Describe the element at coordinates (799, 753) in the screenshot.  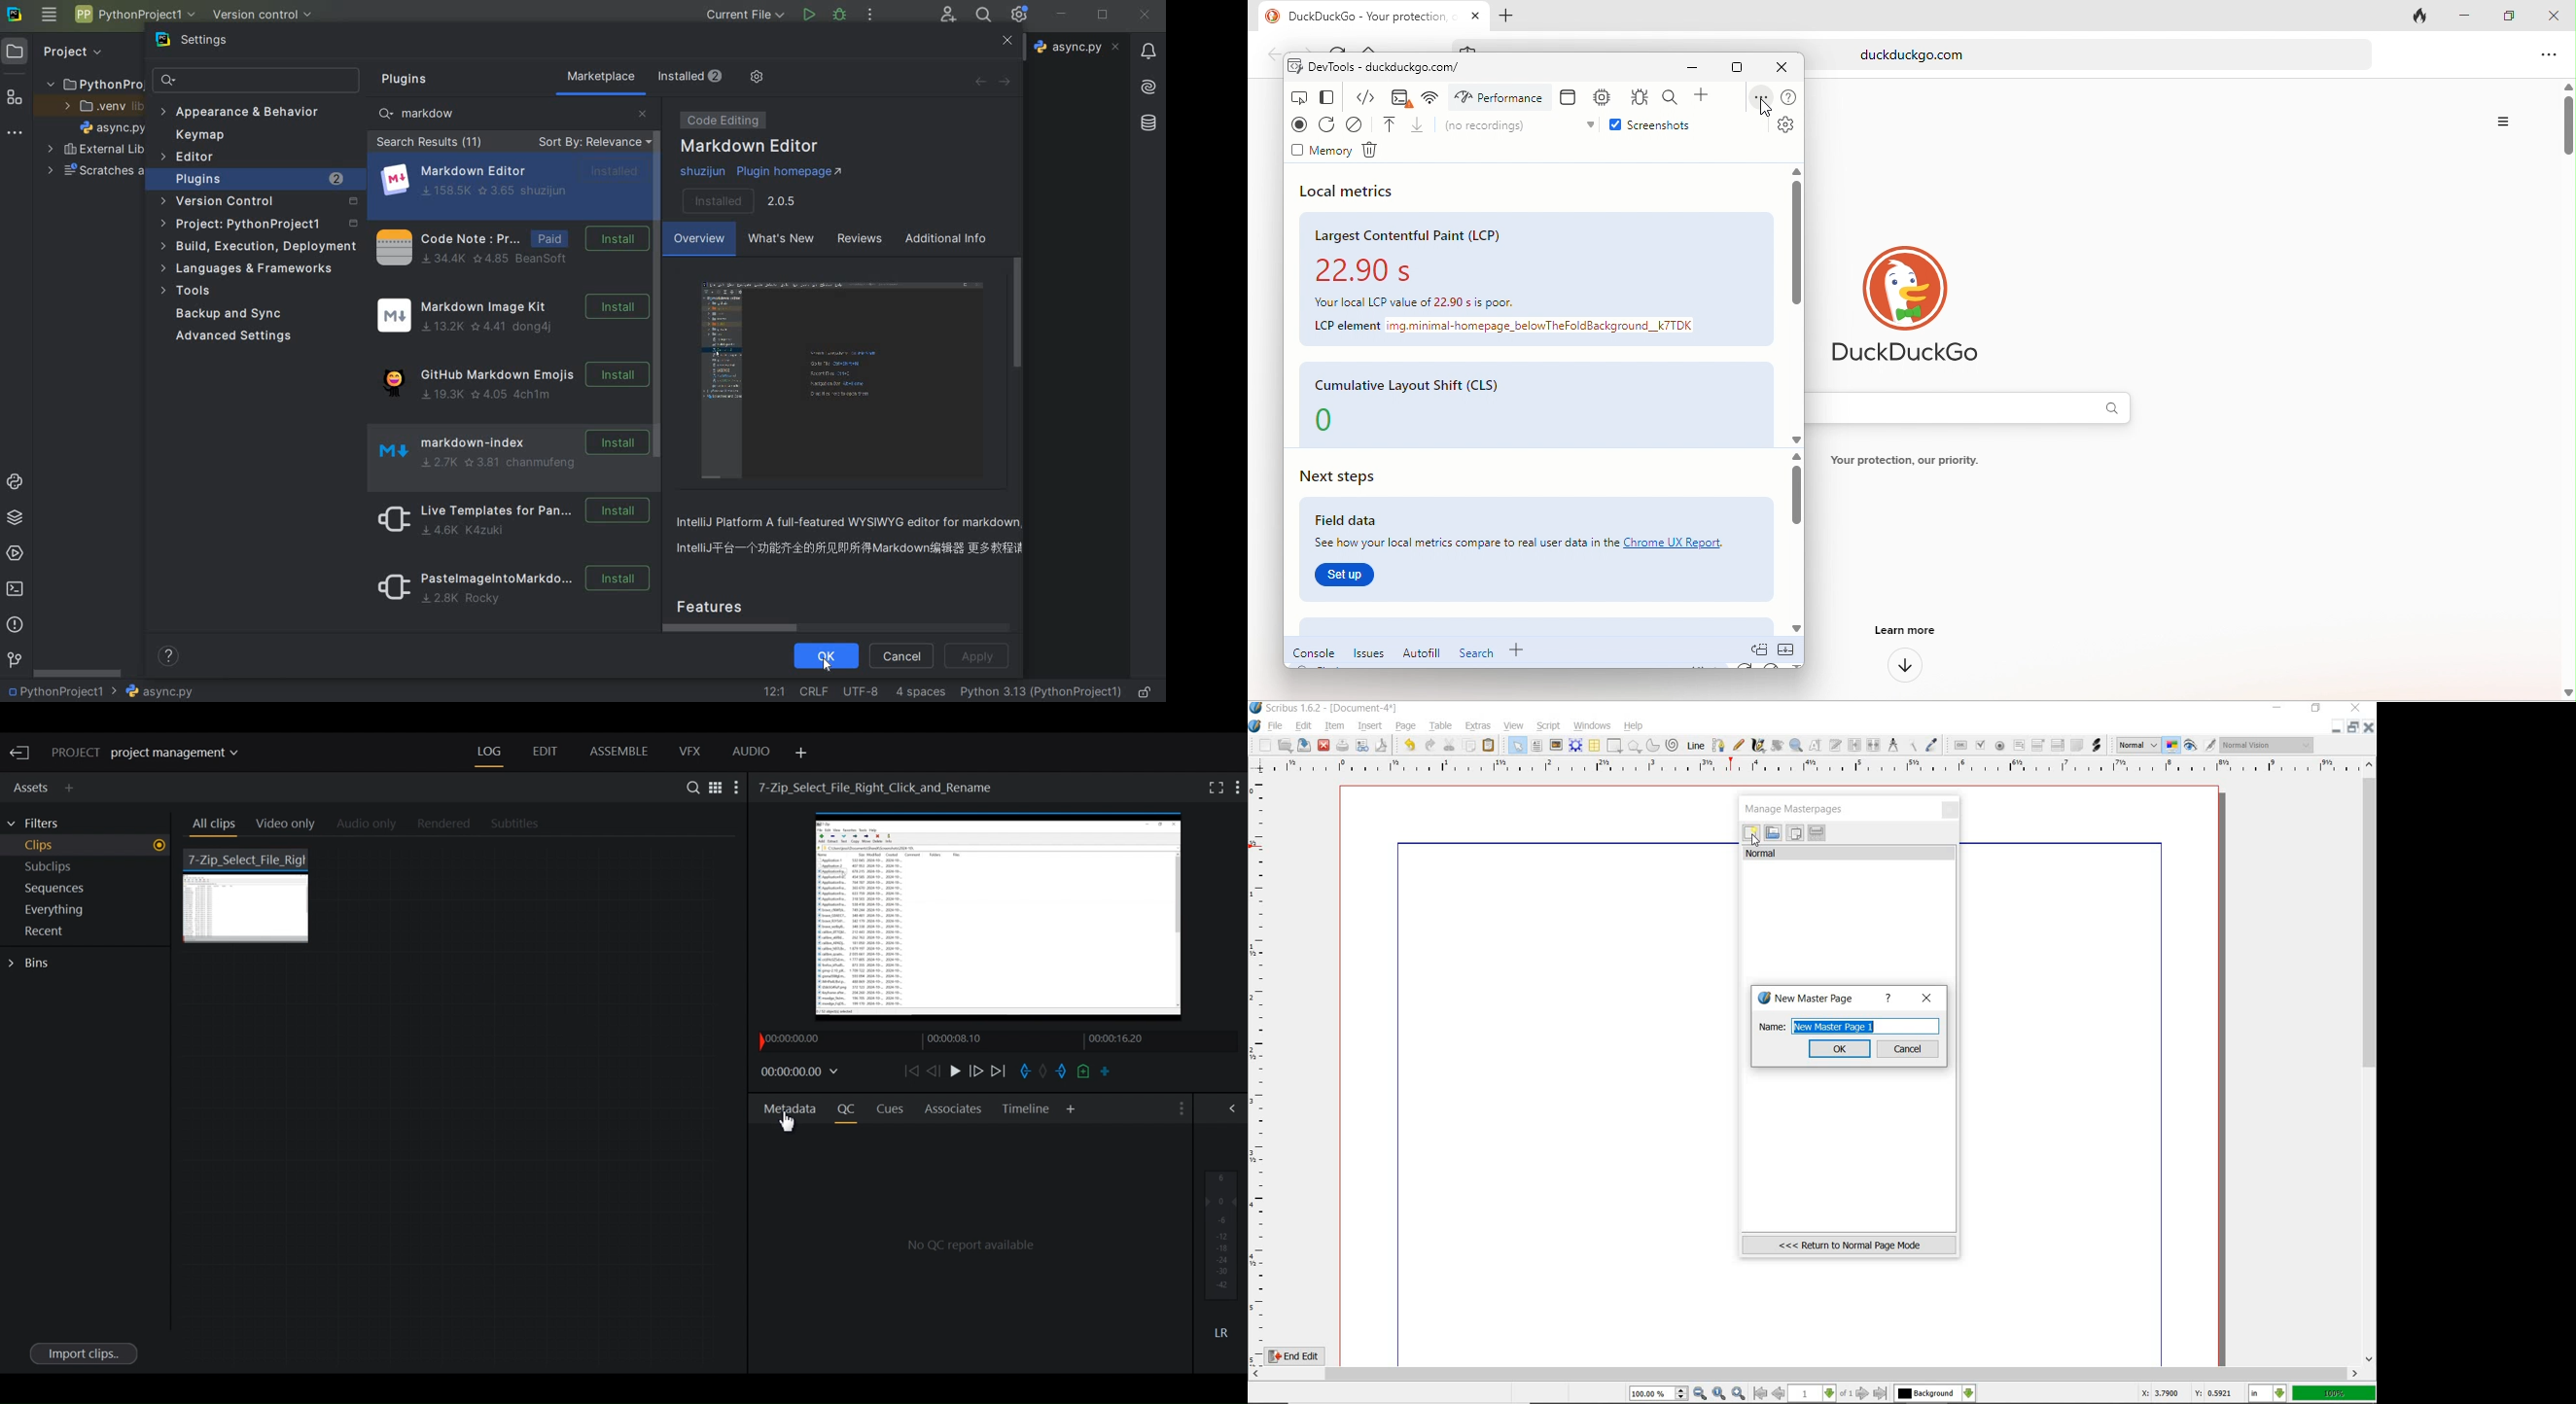
I see `Add Panel` at that location.